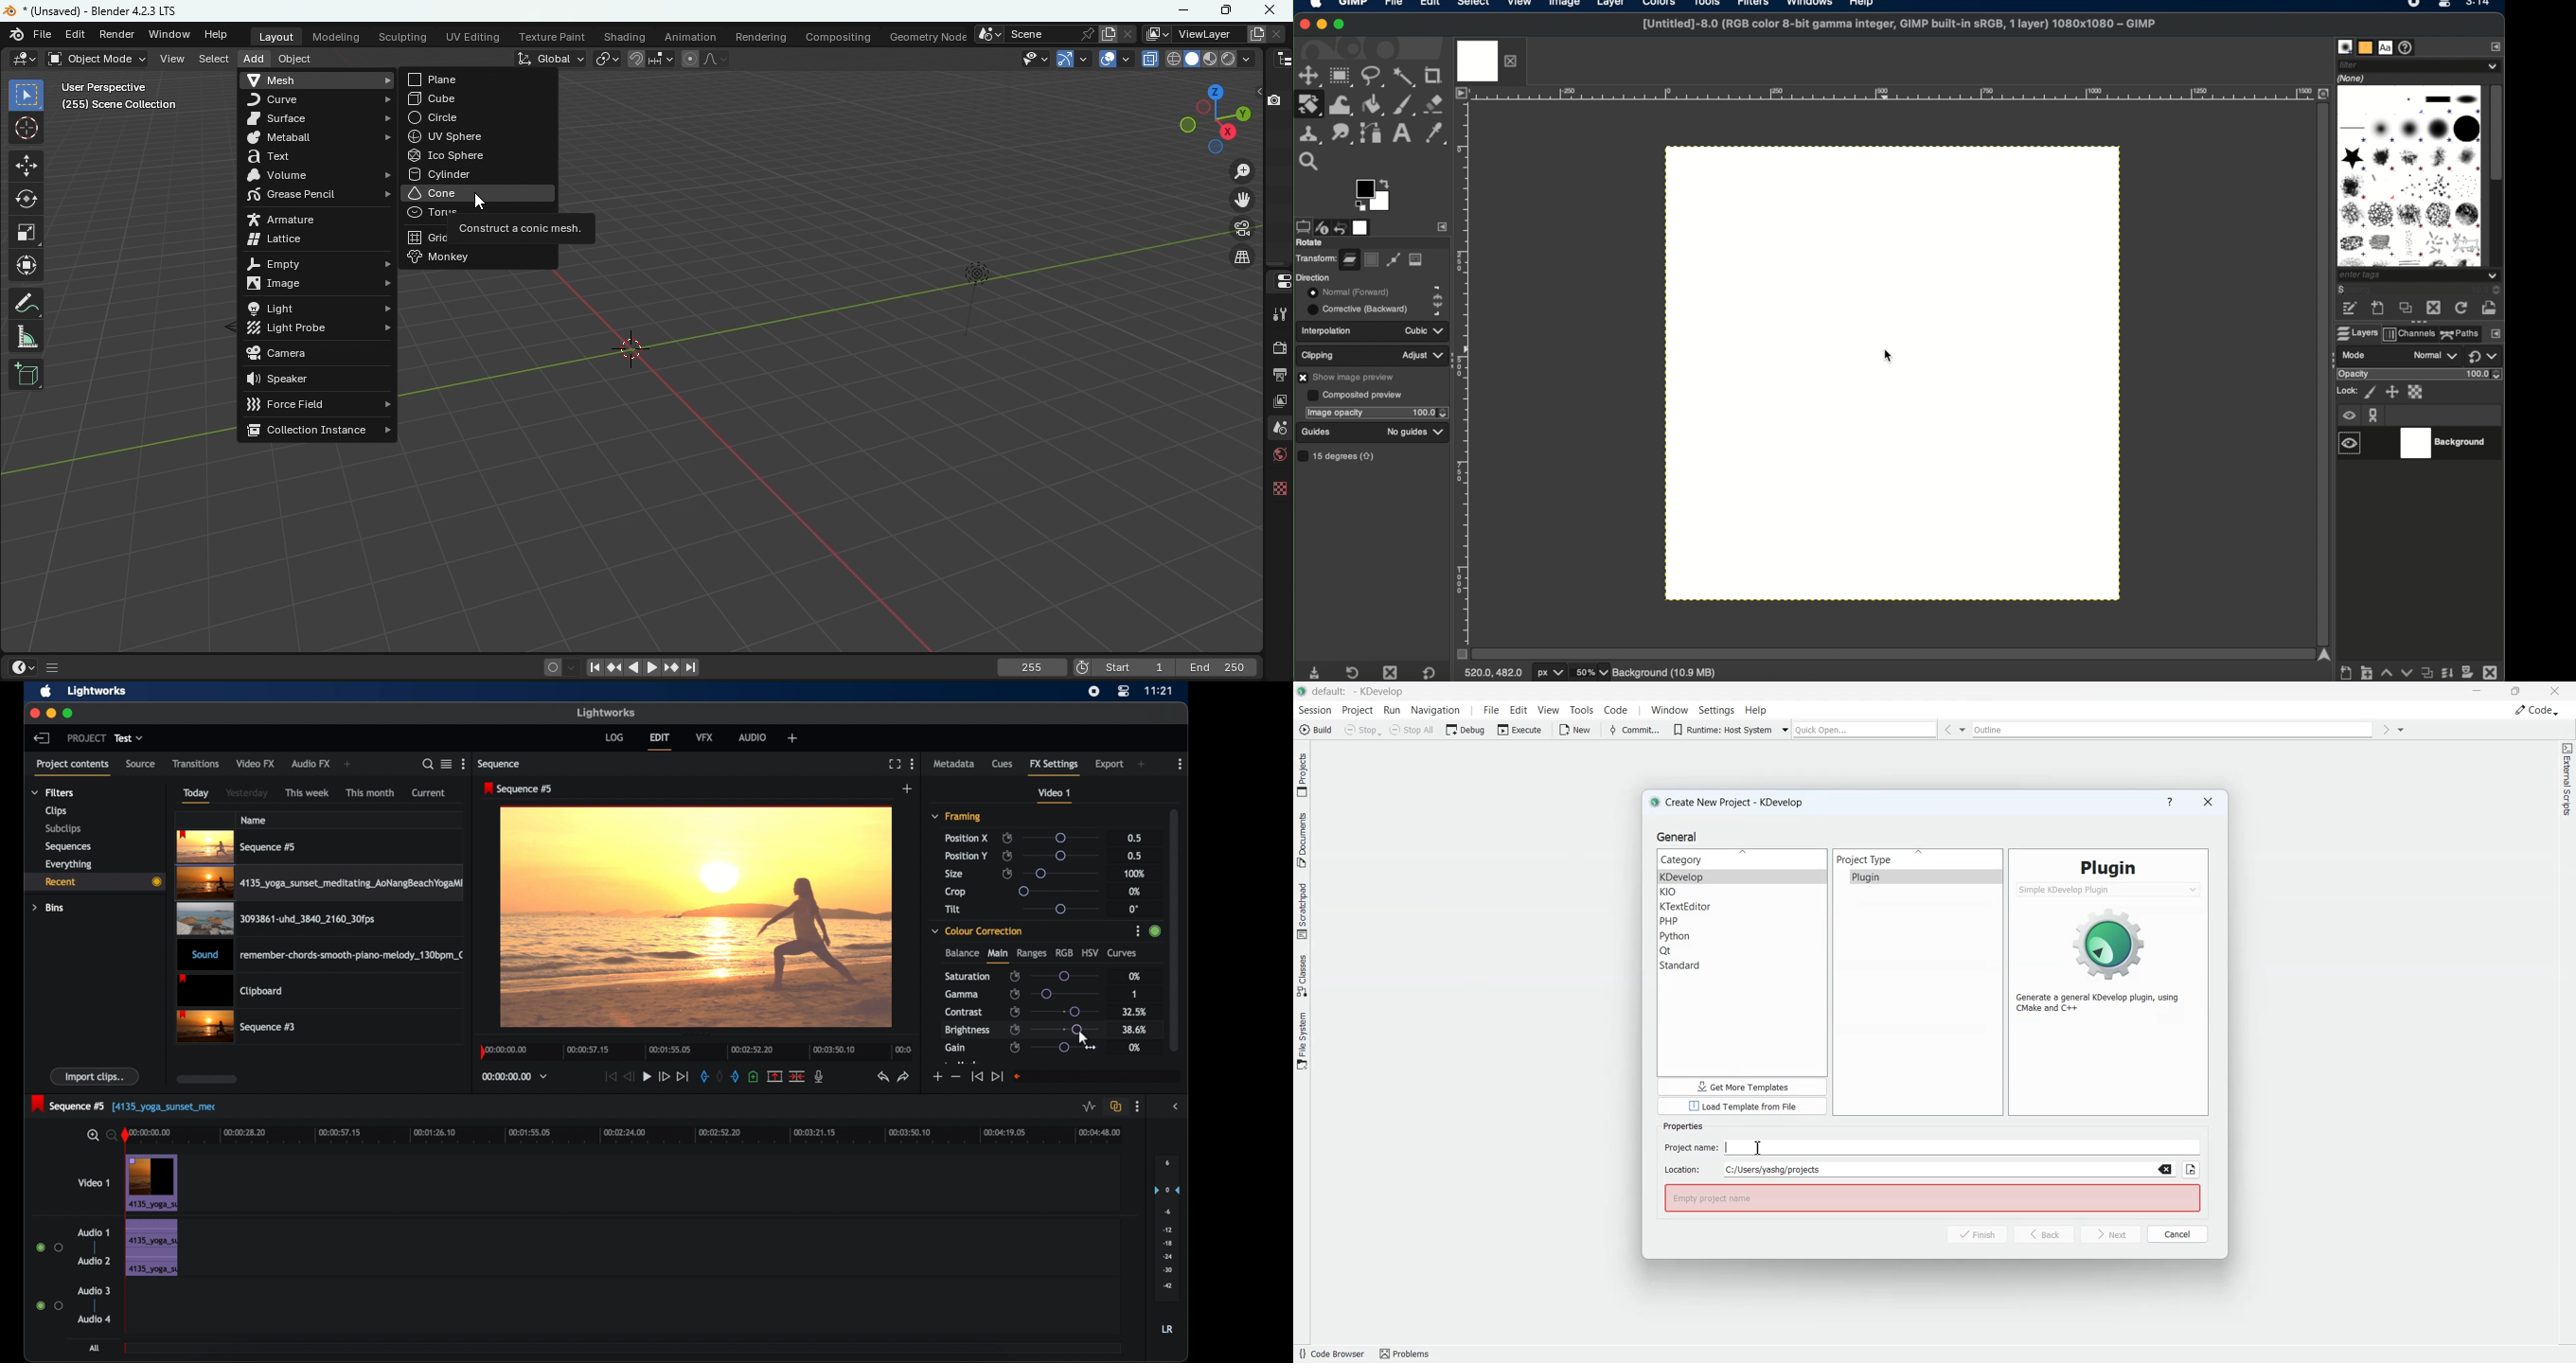 This screenshot has height=1372, width=2576. What do you see at coordinates (314, 198) in the screenshot?
I see `Grease pencil` at bounding box center [314, 198].